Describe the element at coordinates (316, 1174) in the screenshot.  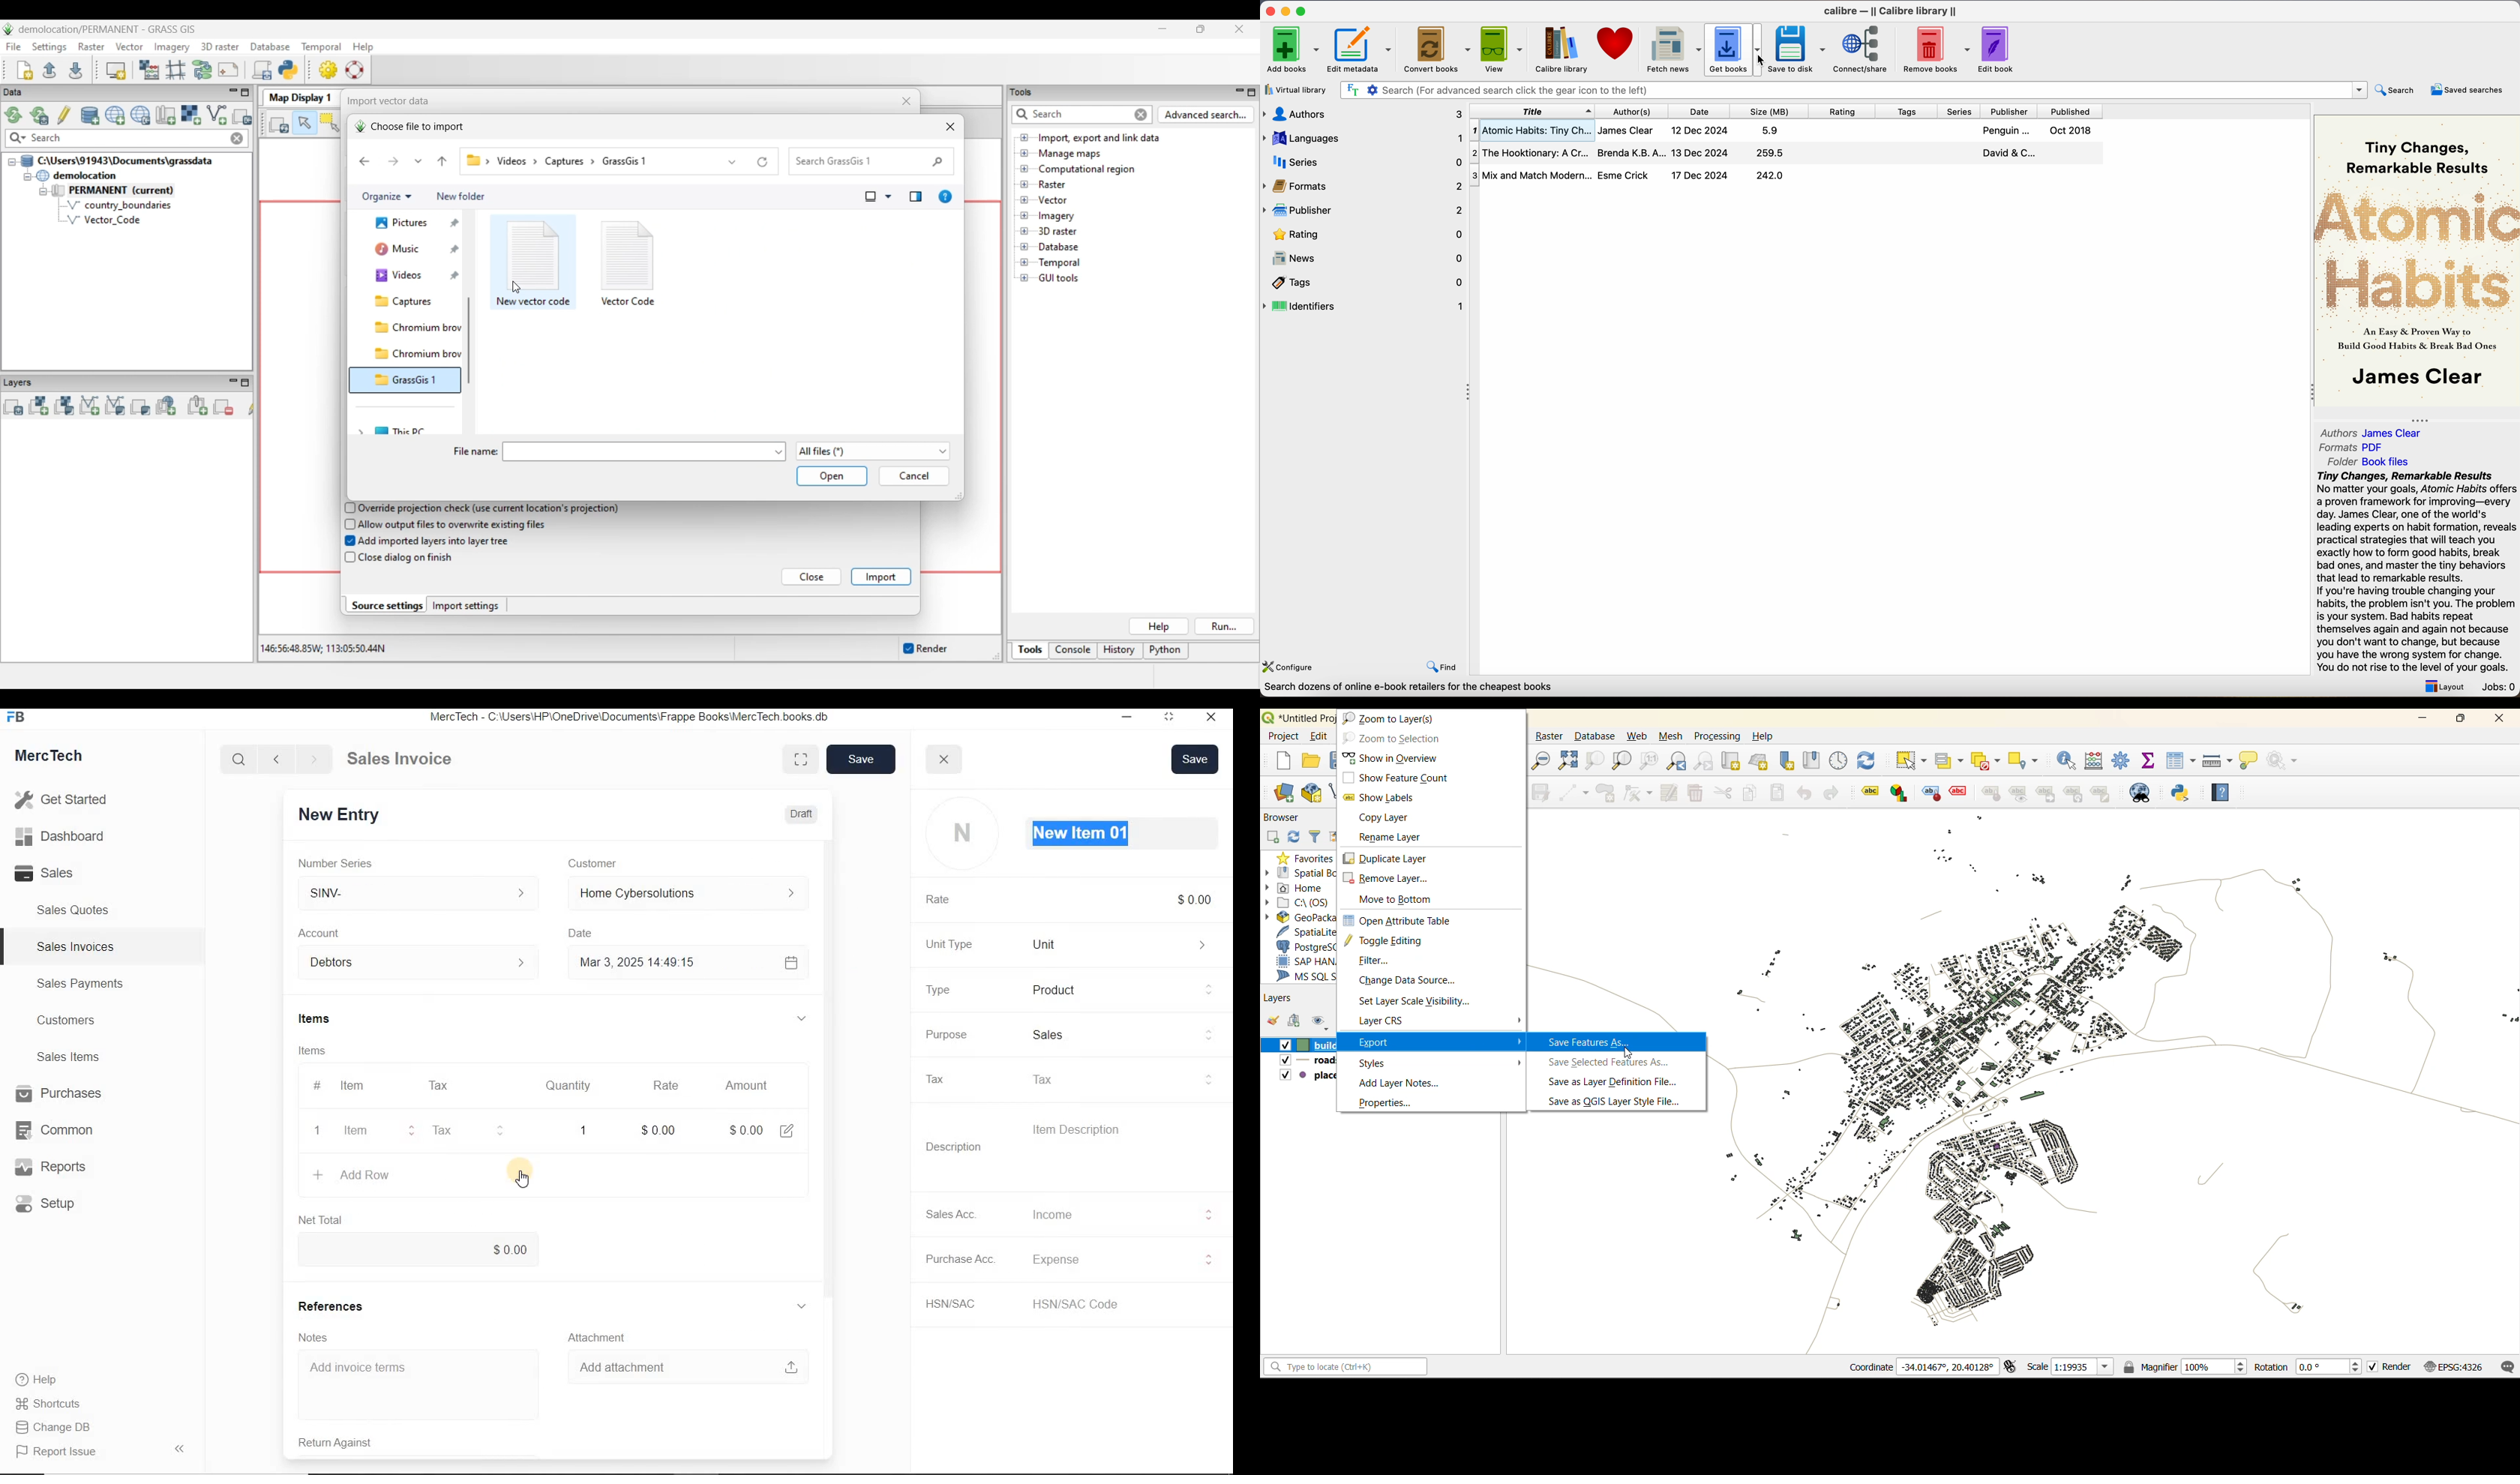
I see `create` at that location.